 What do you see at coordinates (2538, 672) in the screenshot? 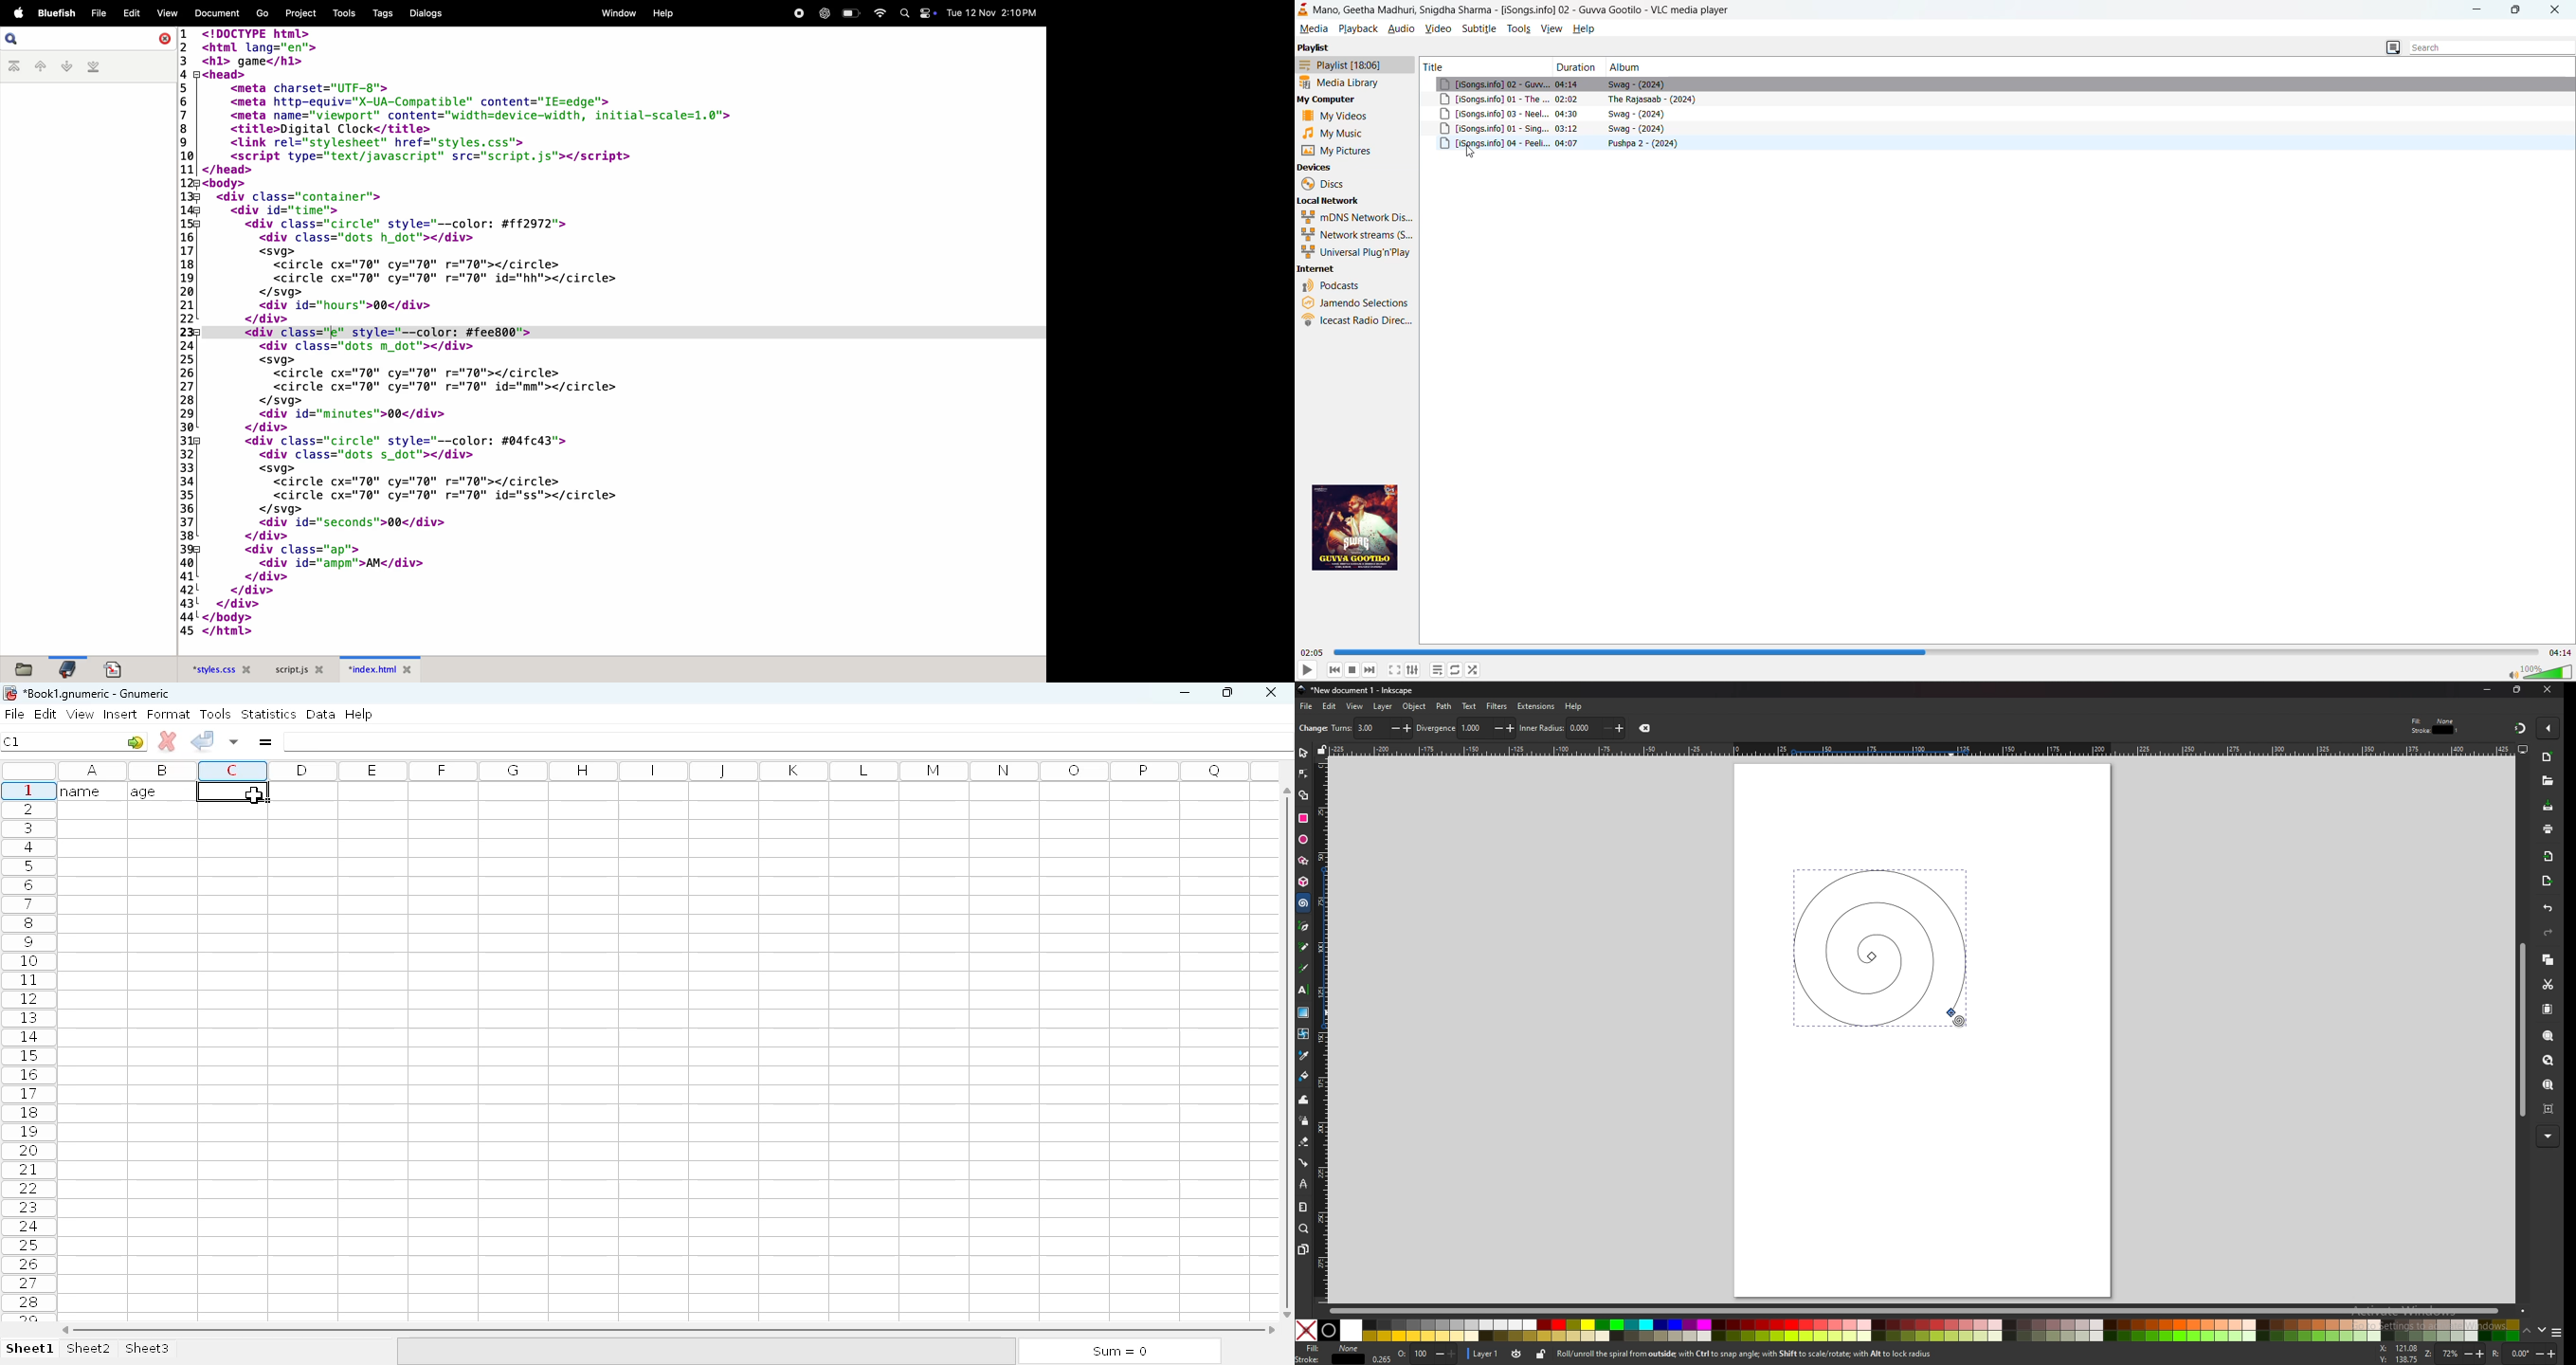
I see `sound bar` at bounding box center [2538, 672].